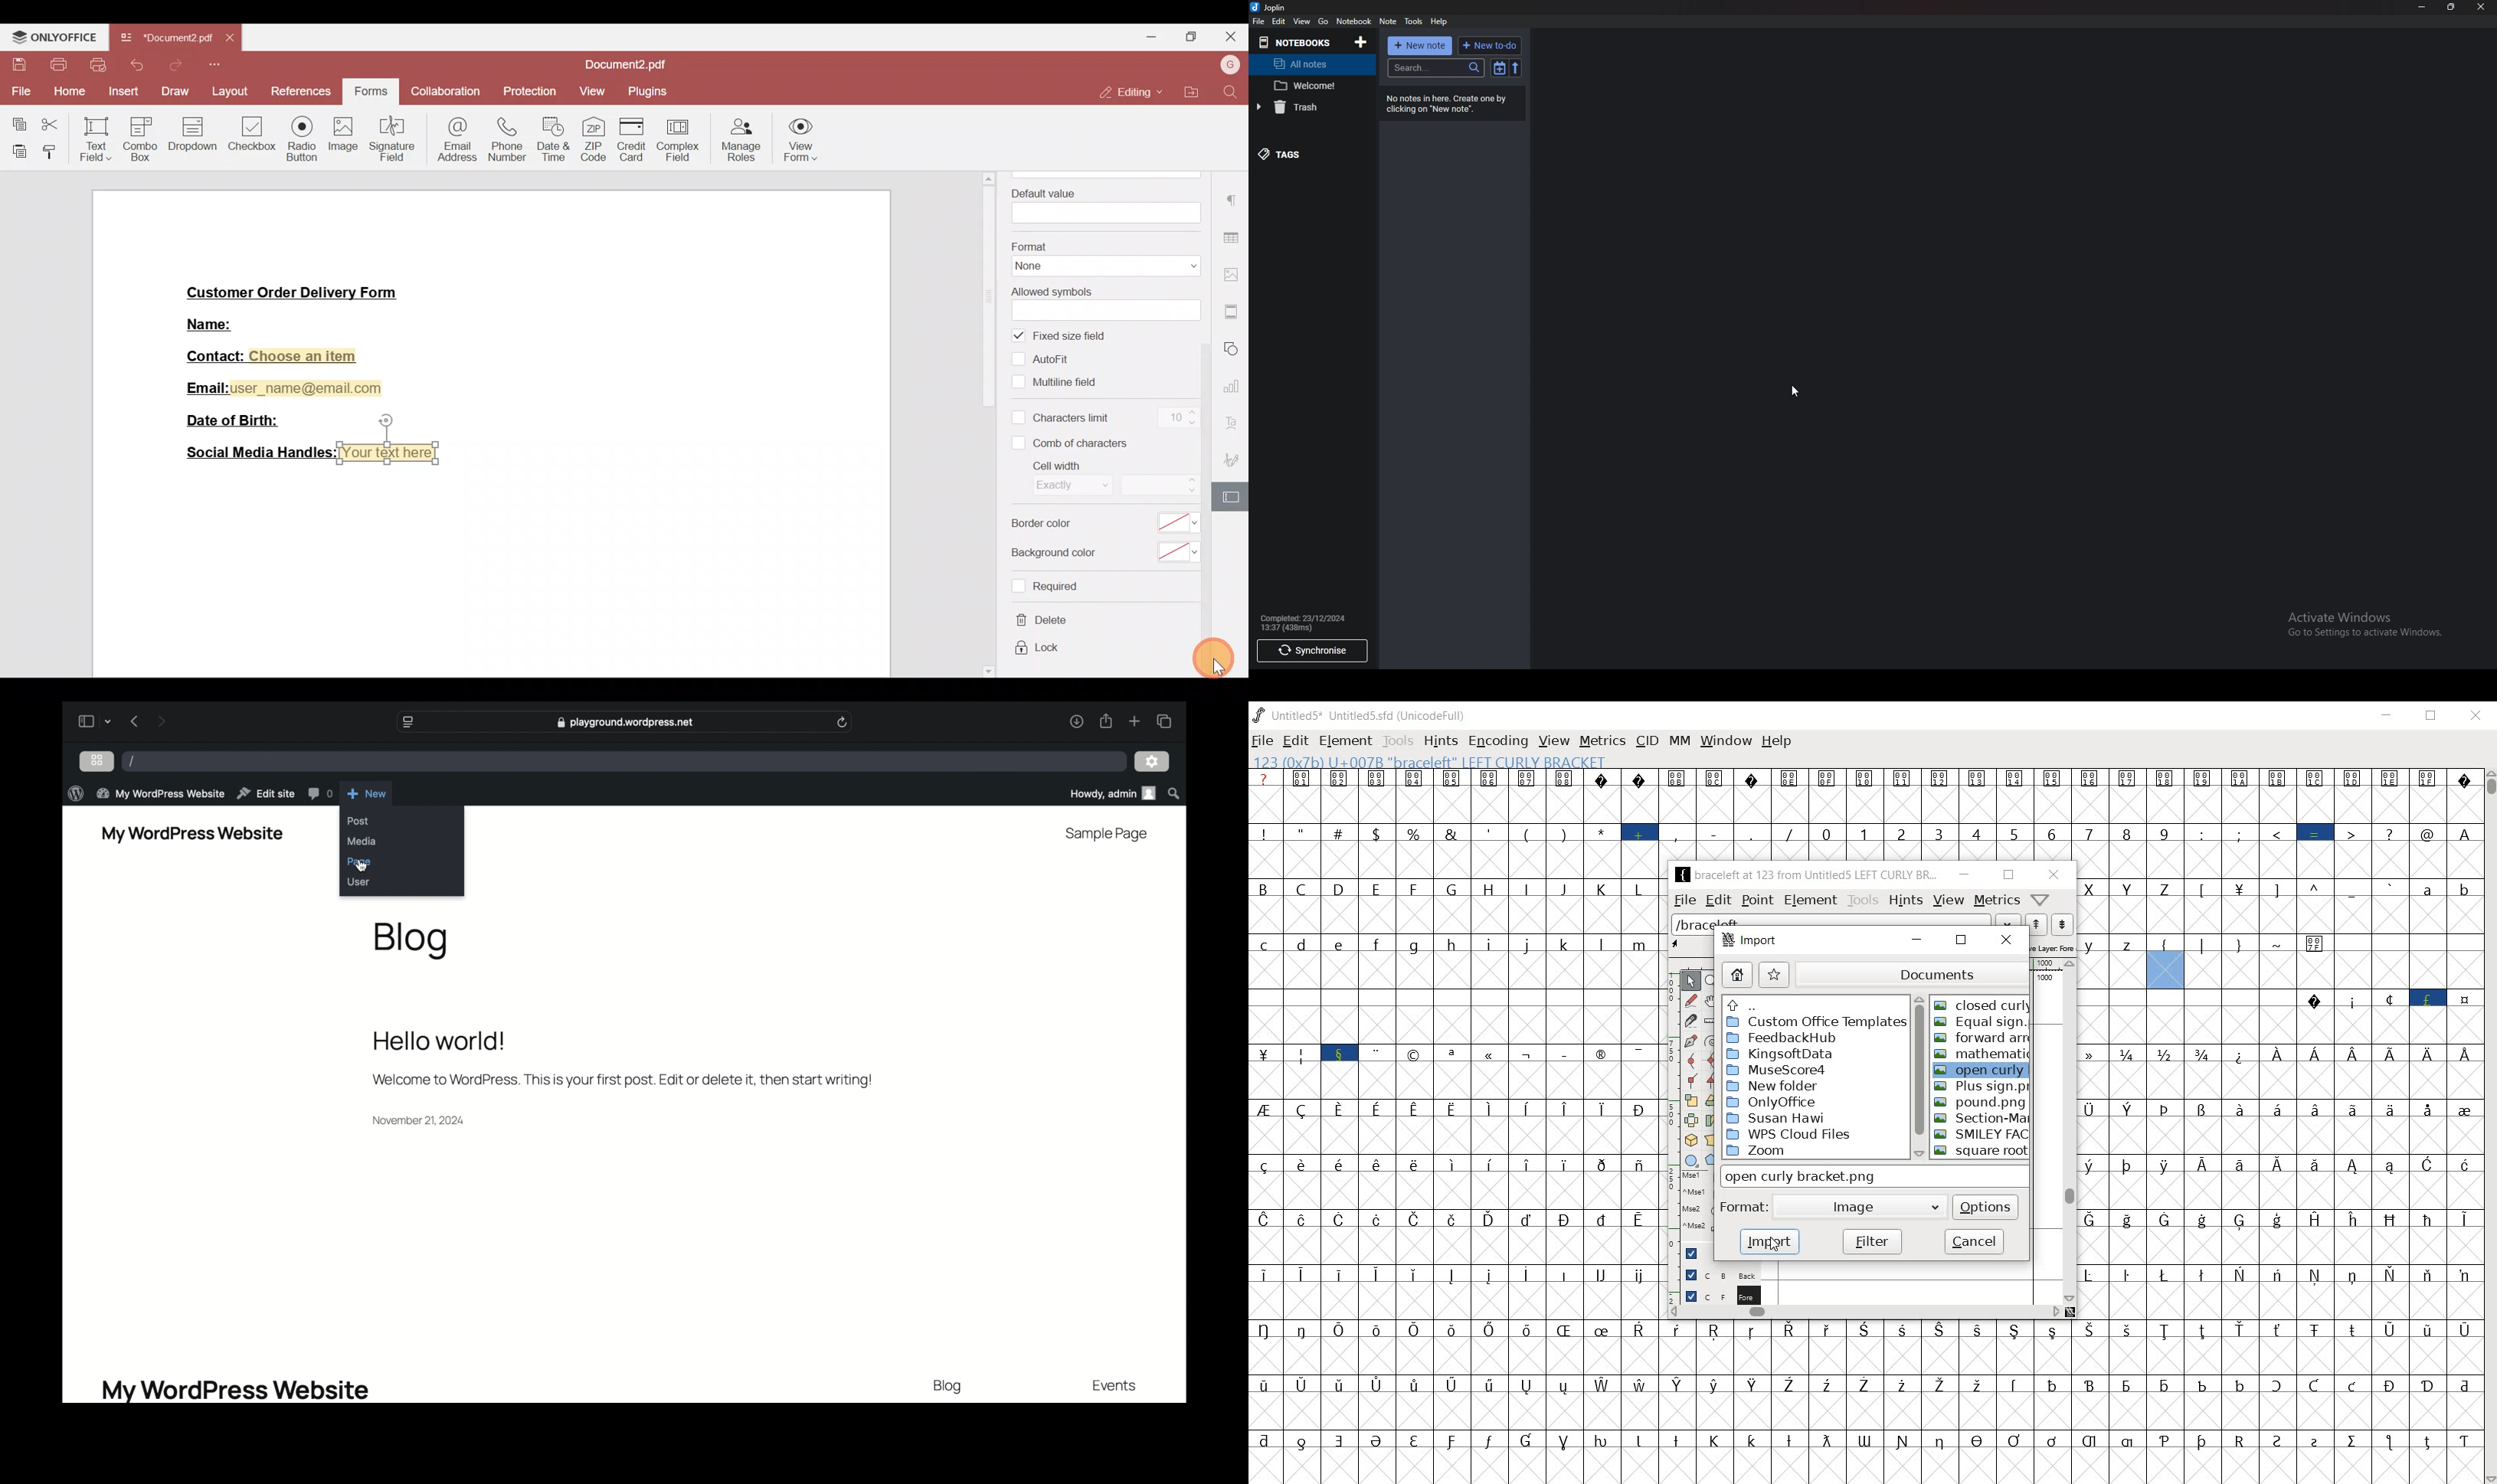 The width and height of the screenshot is (2520, 1484). I want to click on previous page, so click(135, 721).